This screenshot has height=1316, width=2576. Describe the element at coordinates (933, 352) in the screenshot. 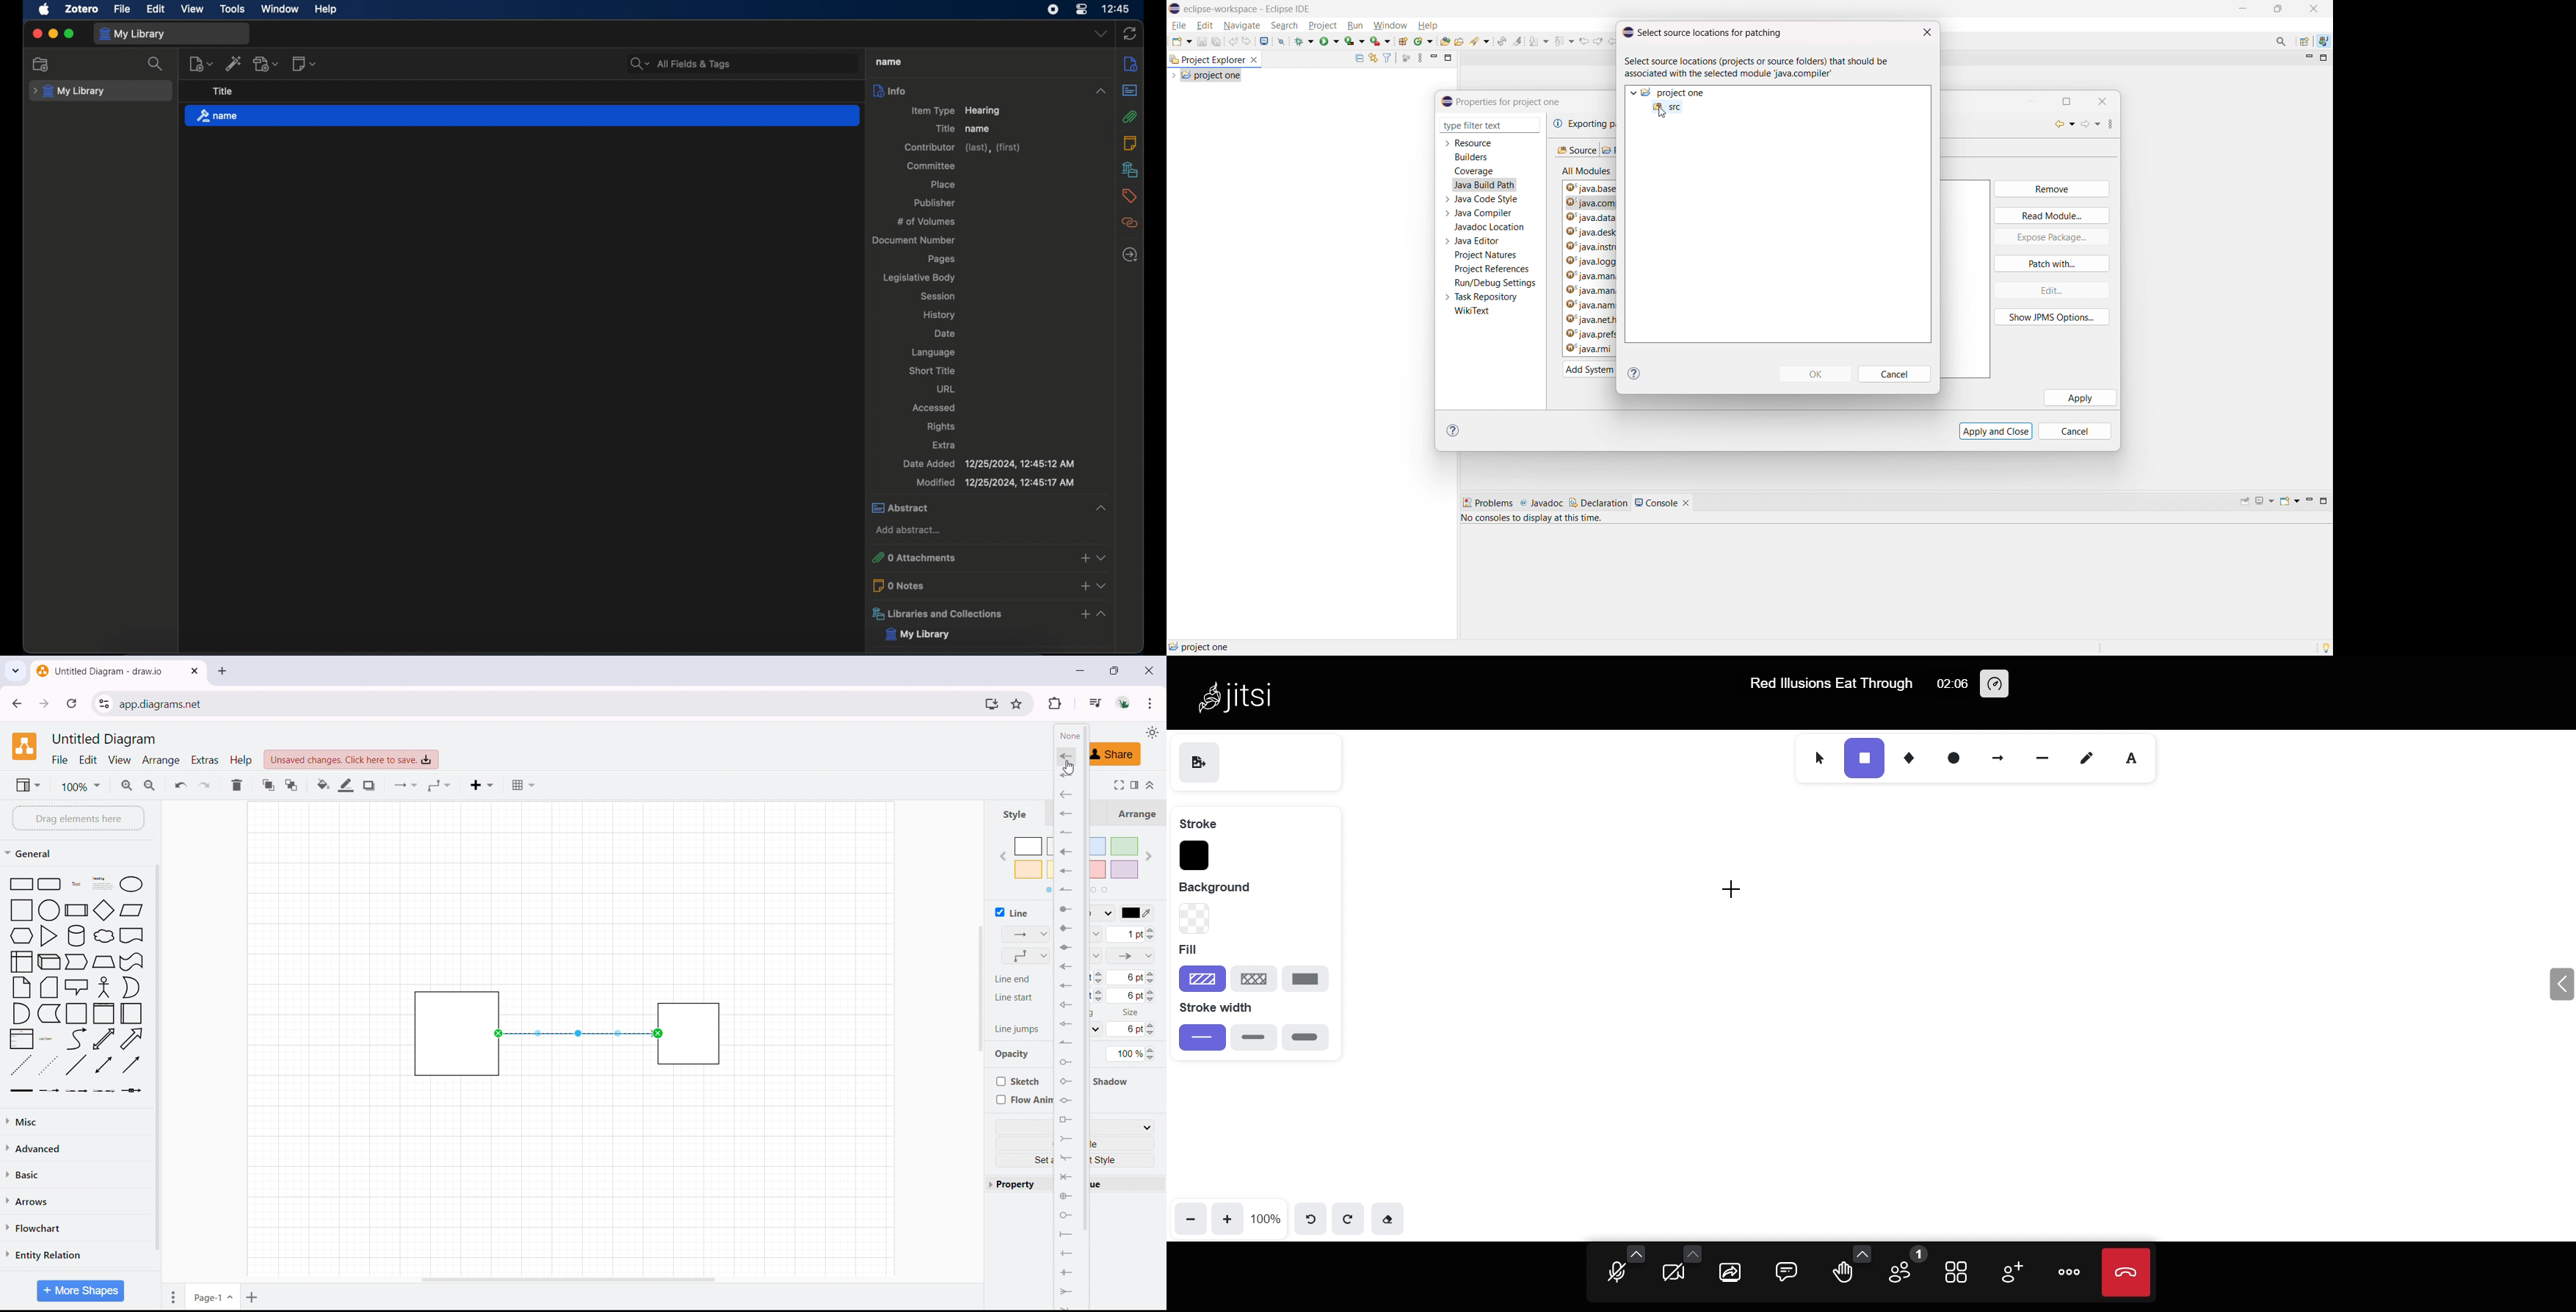

I see `language` at that location.